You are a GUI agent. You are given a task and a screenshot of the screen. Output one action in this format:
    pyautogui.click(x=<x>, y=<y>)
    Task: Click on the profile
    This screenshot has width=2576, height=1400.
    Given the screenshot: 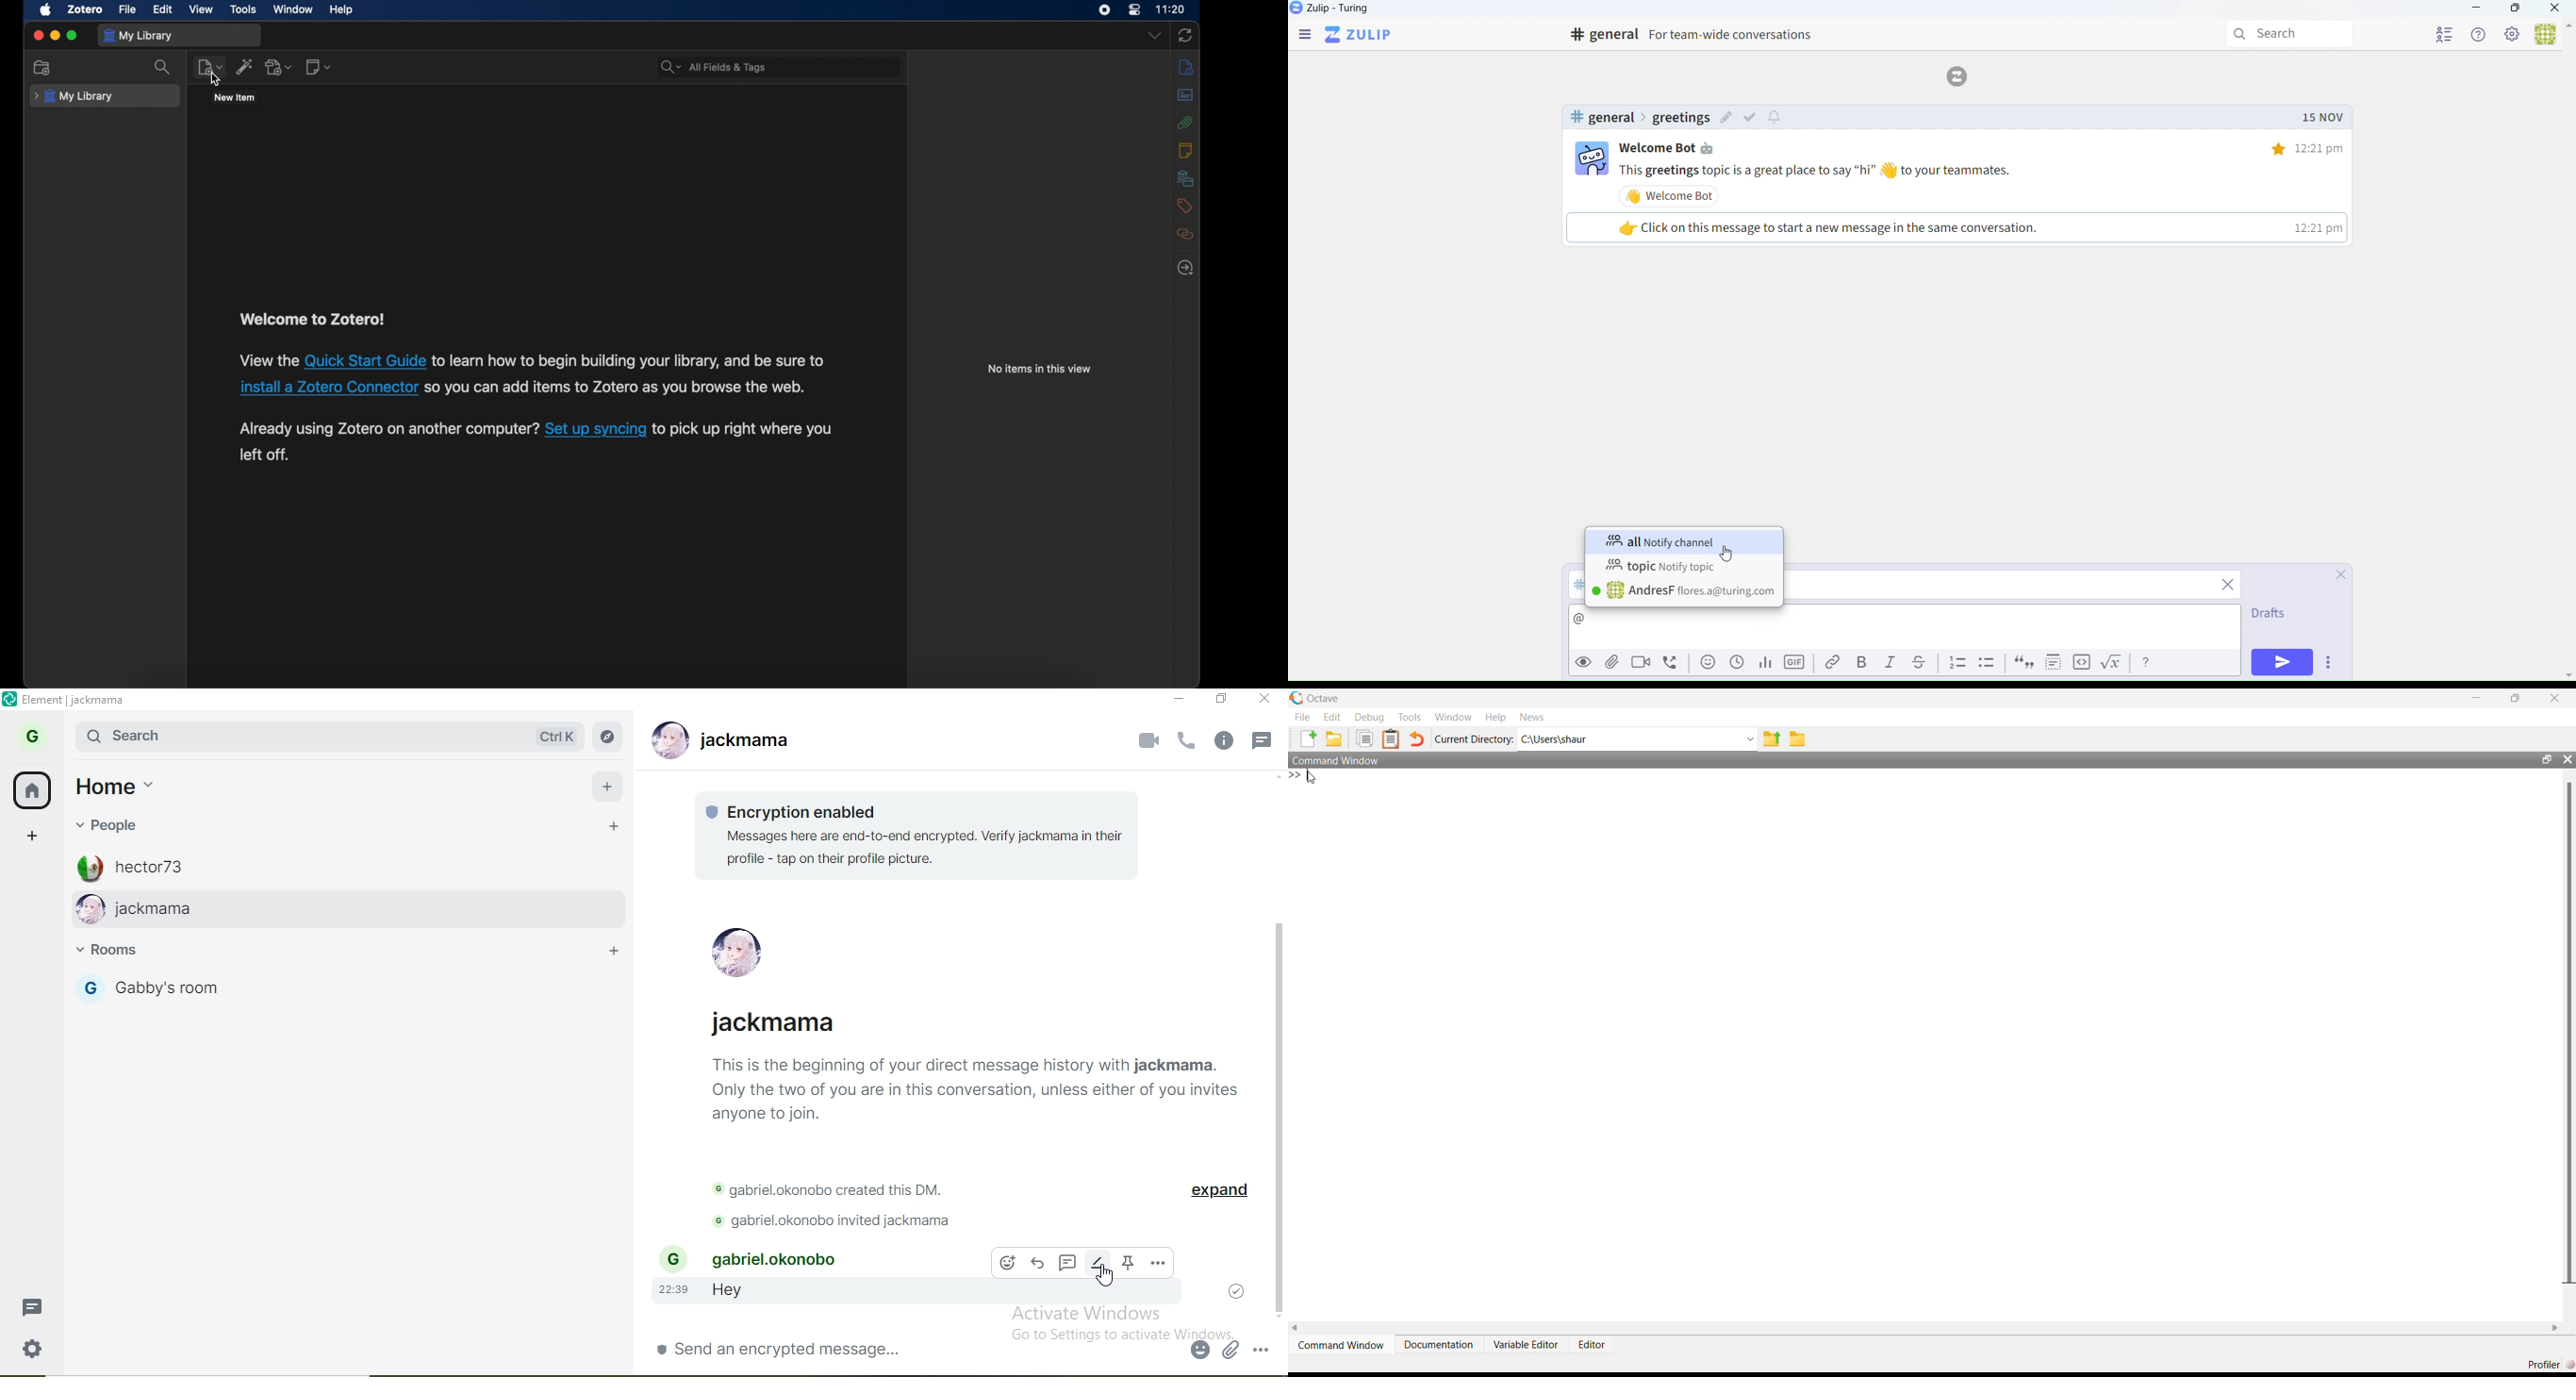 What is the action you would take?
    pyautogui.click(x=90, y=990)
    